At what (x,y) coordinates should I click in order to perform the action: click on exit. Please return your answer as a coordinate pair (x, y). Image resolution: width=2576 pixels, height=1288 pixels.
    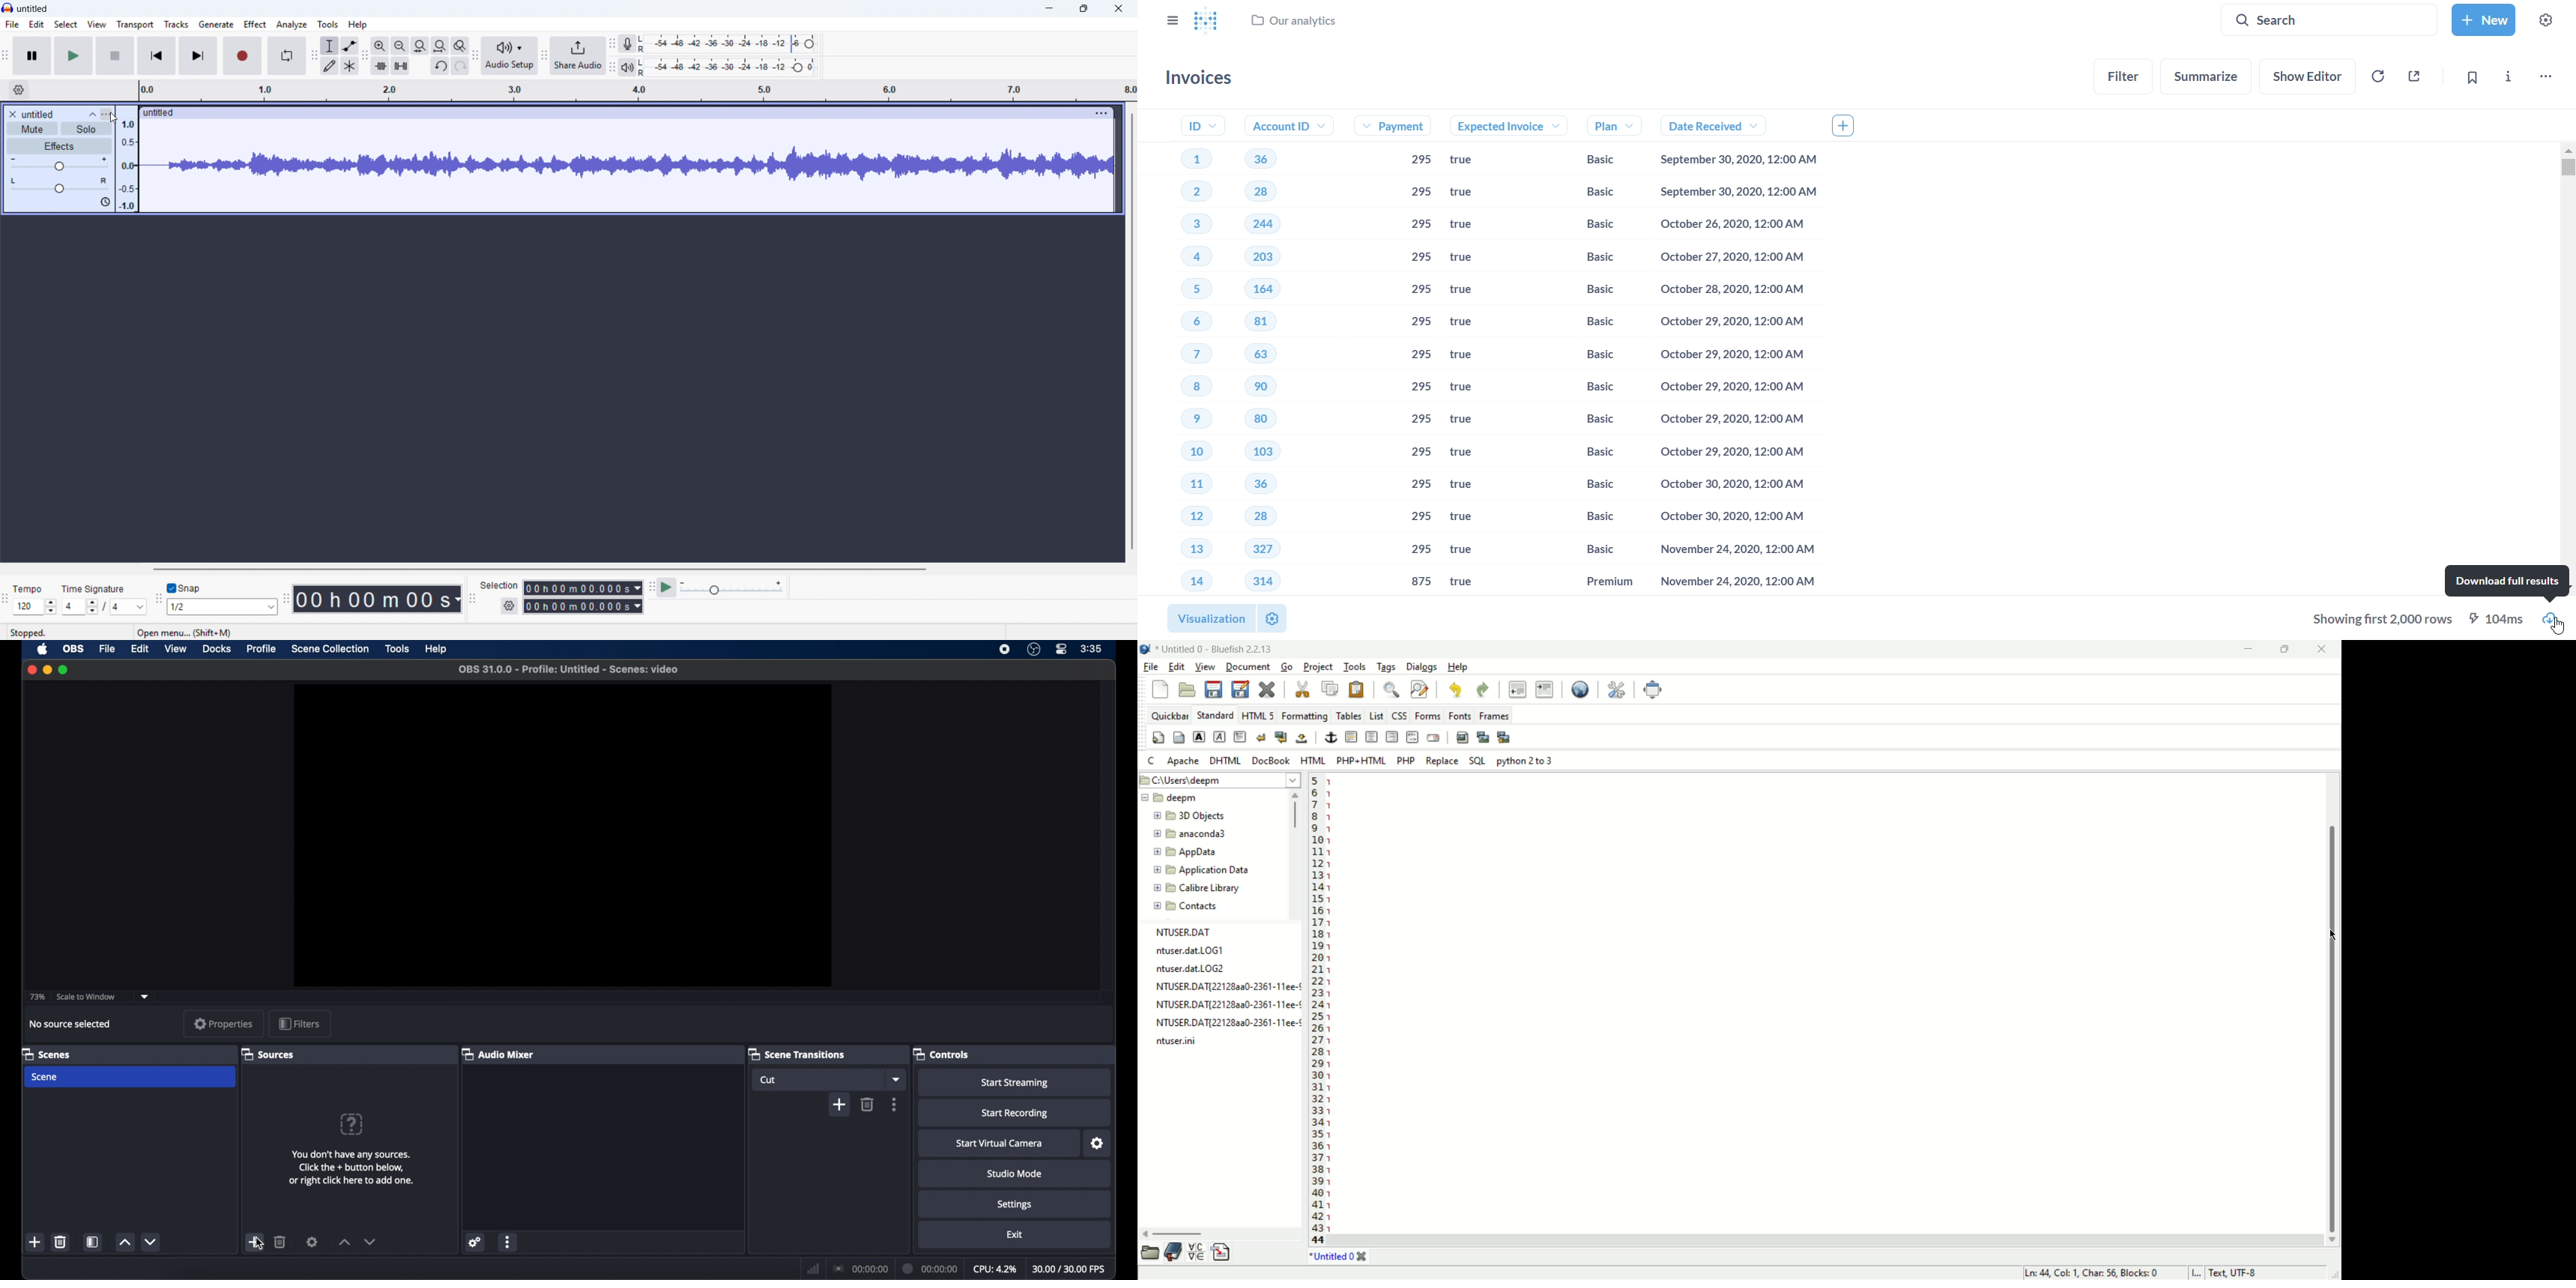
    Looking at the image, I should click on (1014, 1234).